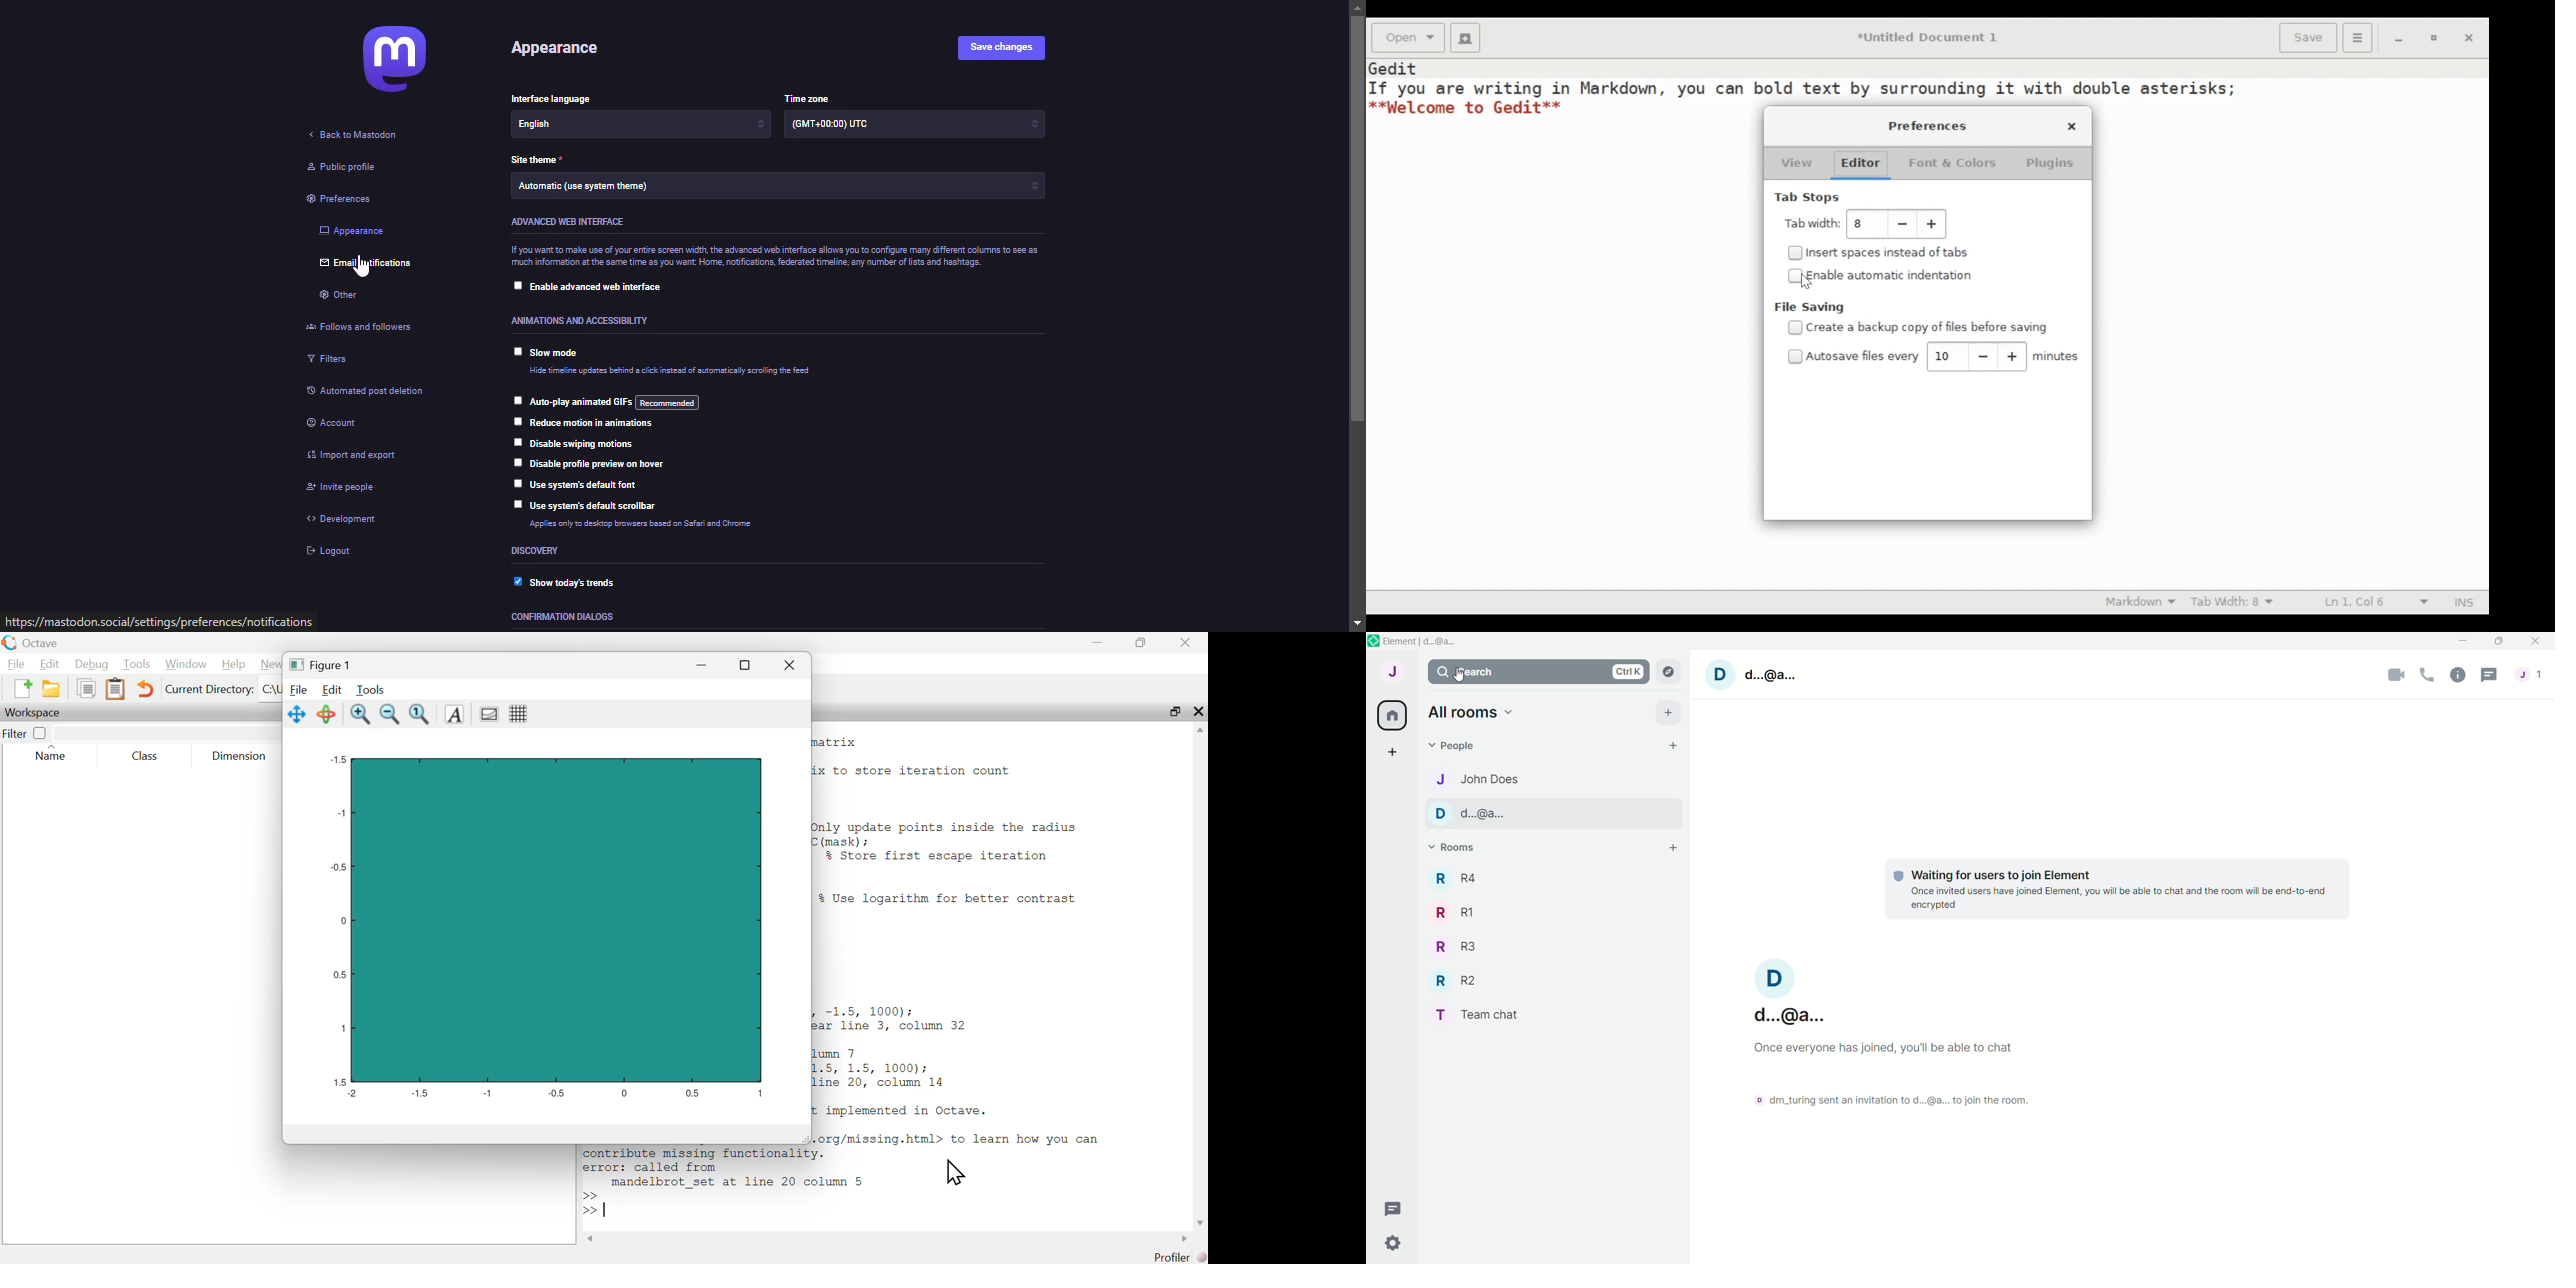 This screenshot has height=1288, width=2576. What do you see at coordinates (2119, 892) in the screenshot?
I see `waiting for users to join element` at bounding box center [2119, 892].